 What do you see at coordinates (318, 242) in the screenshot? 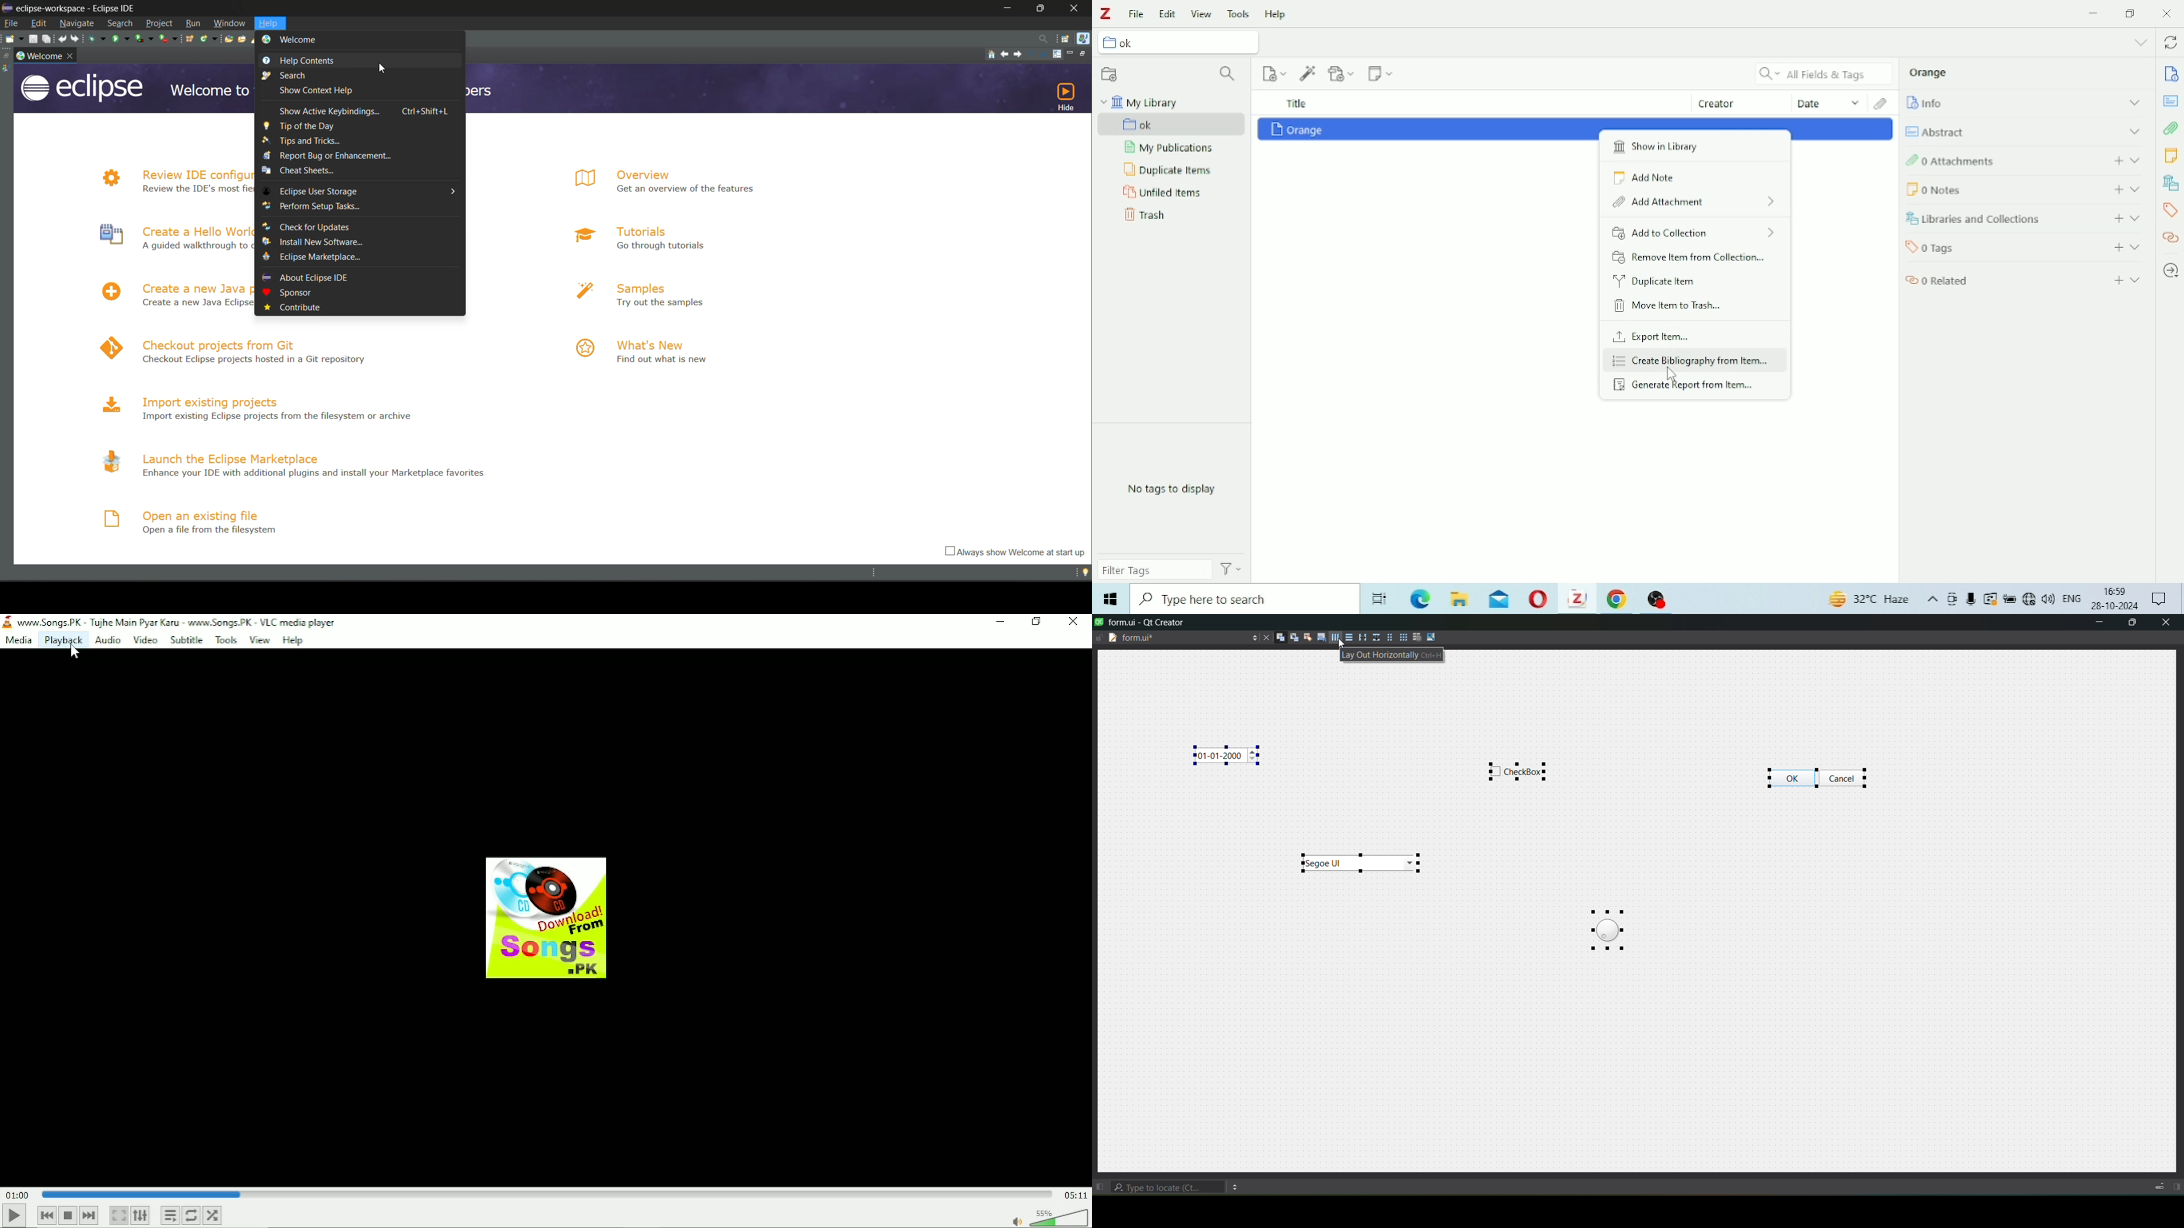
I see `install new software..` at bounding box center [318, 242].